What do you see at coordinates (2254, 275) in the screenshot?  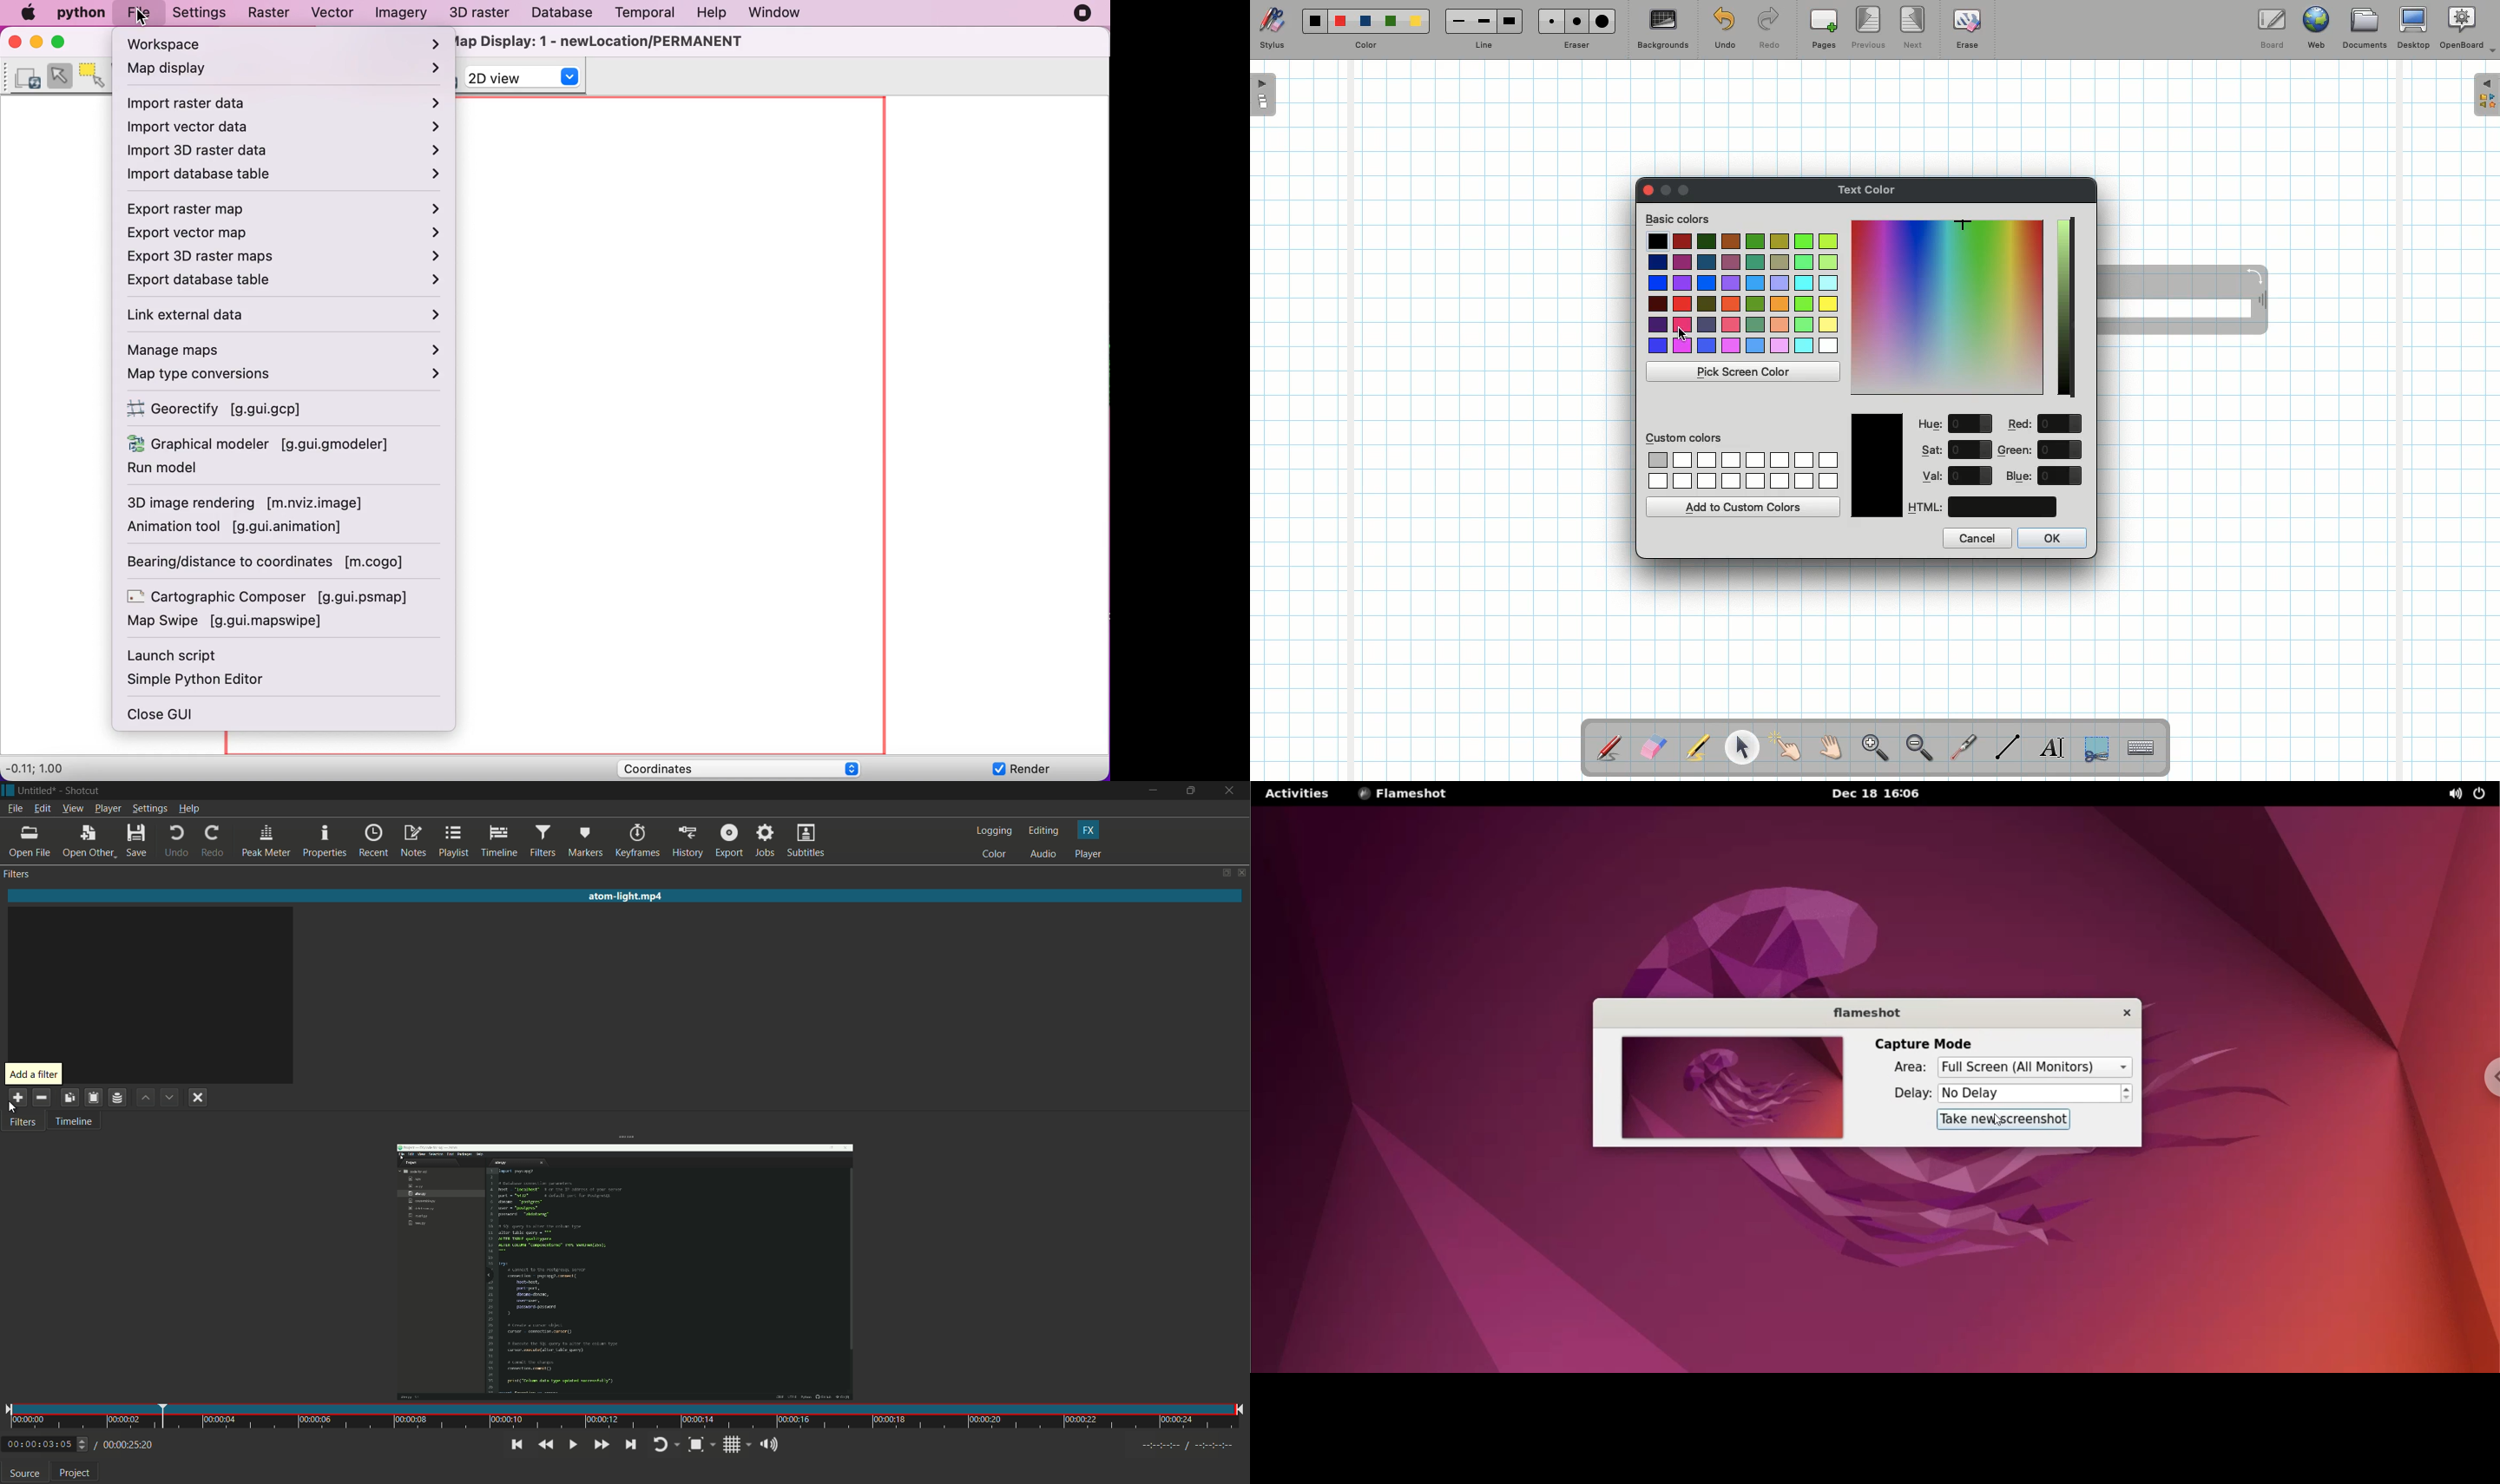 I see `Rotate` at bounding box center [2254, 275].